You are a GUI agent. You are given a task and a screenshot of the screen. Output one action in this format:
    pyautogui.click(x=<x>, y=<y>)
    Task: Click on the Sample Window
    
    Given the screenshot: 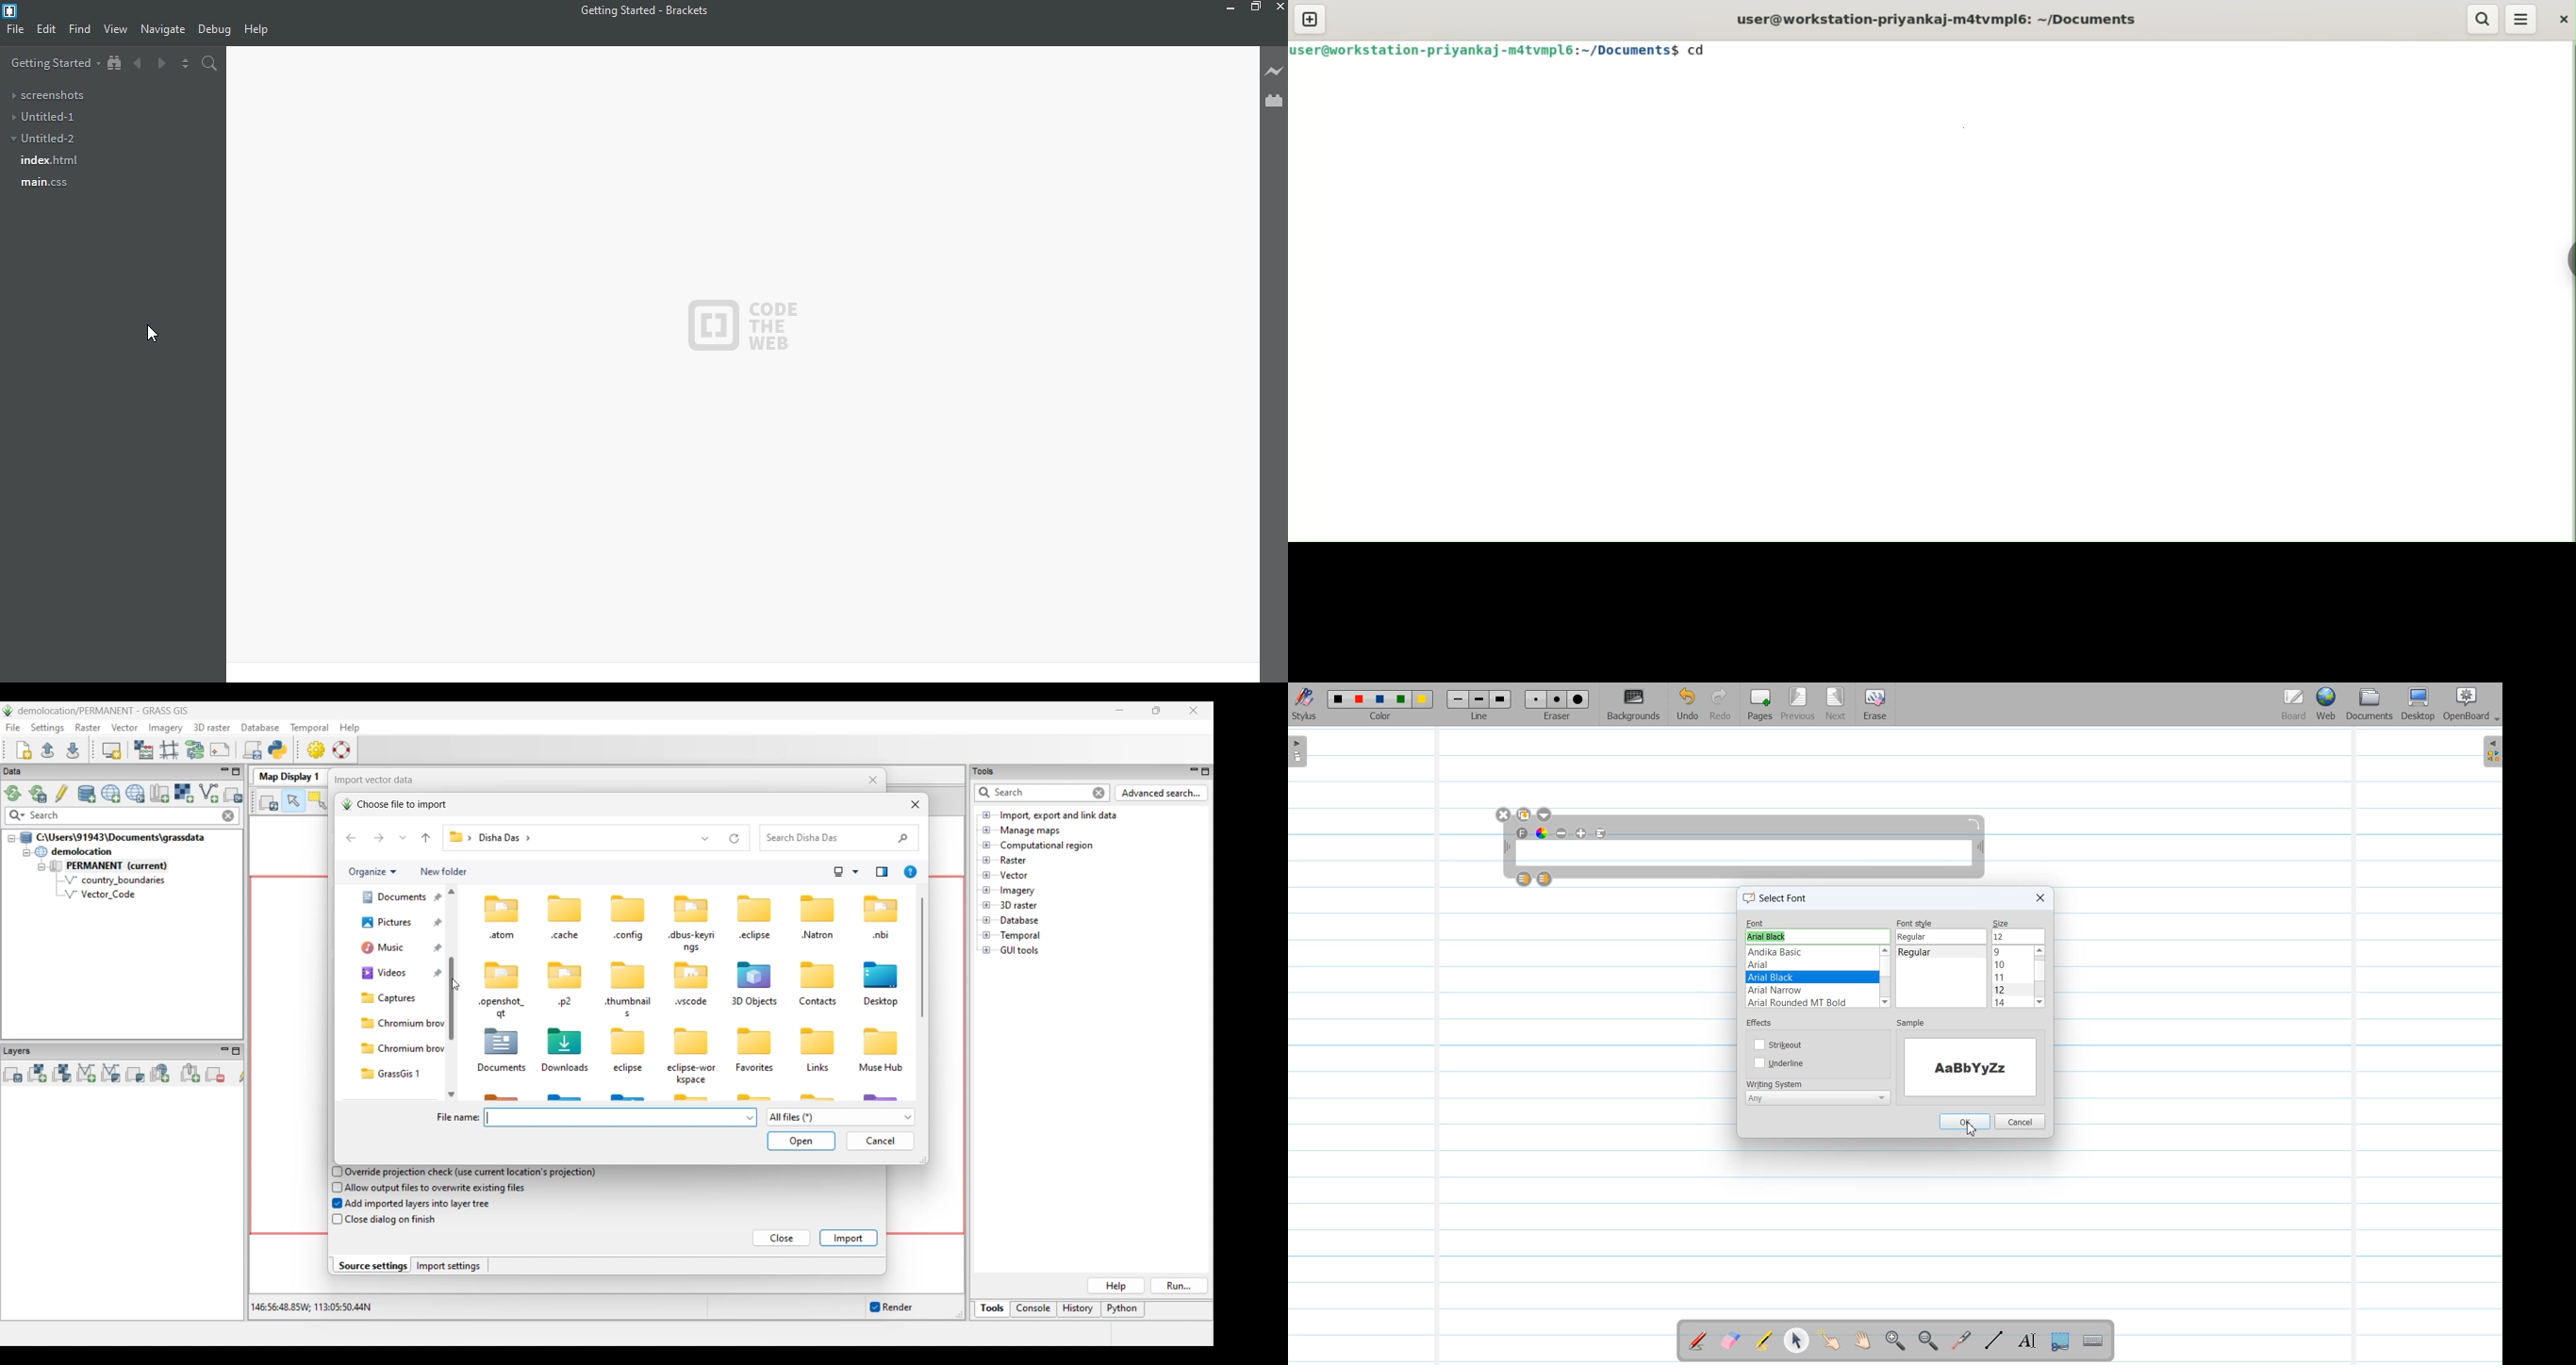 What is the action you would take?
    pyautogui.click(x=1973, y=1068)
    